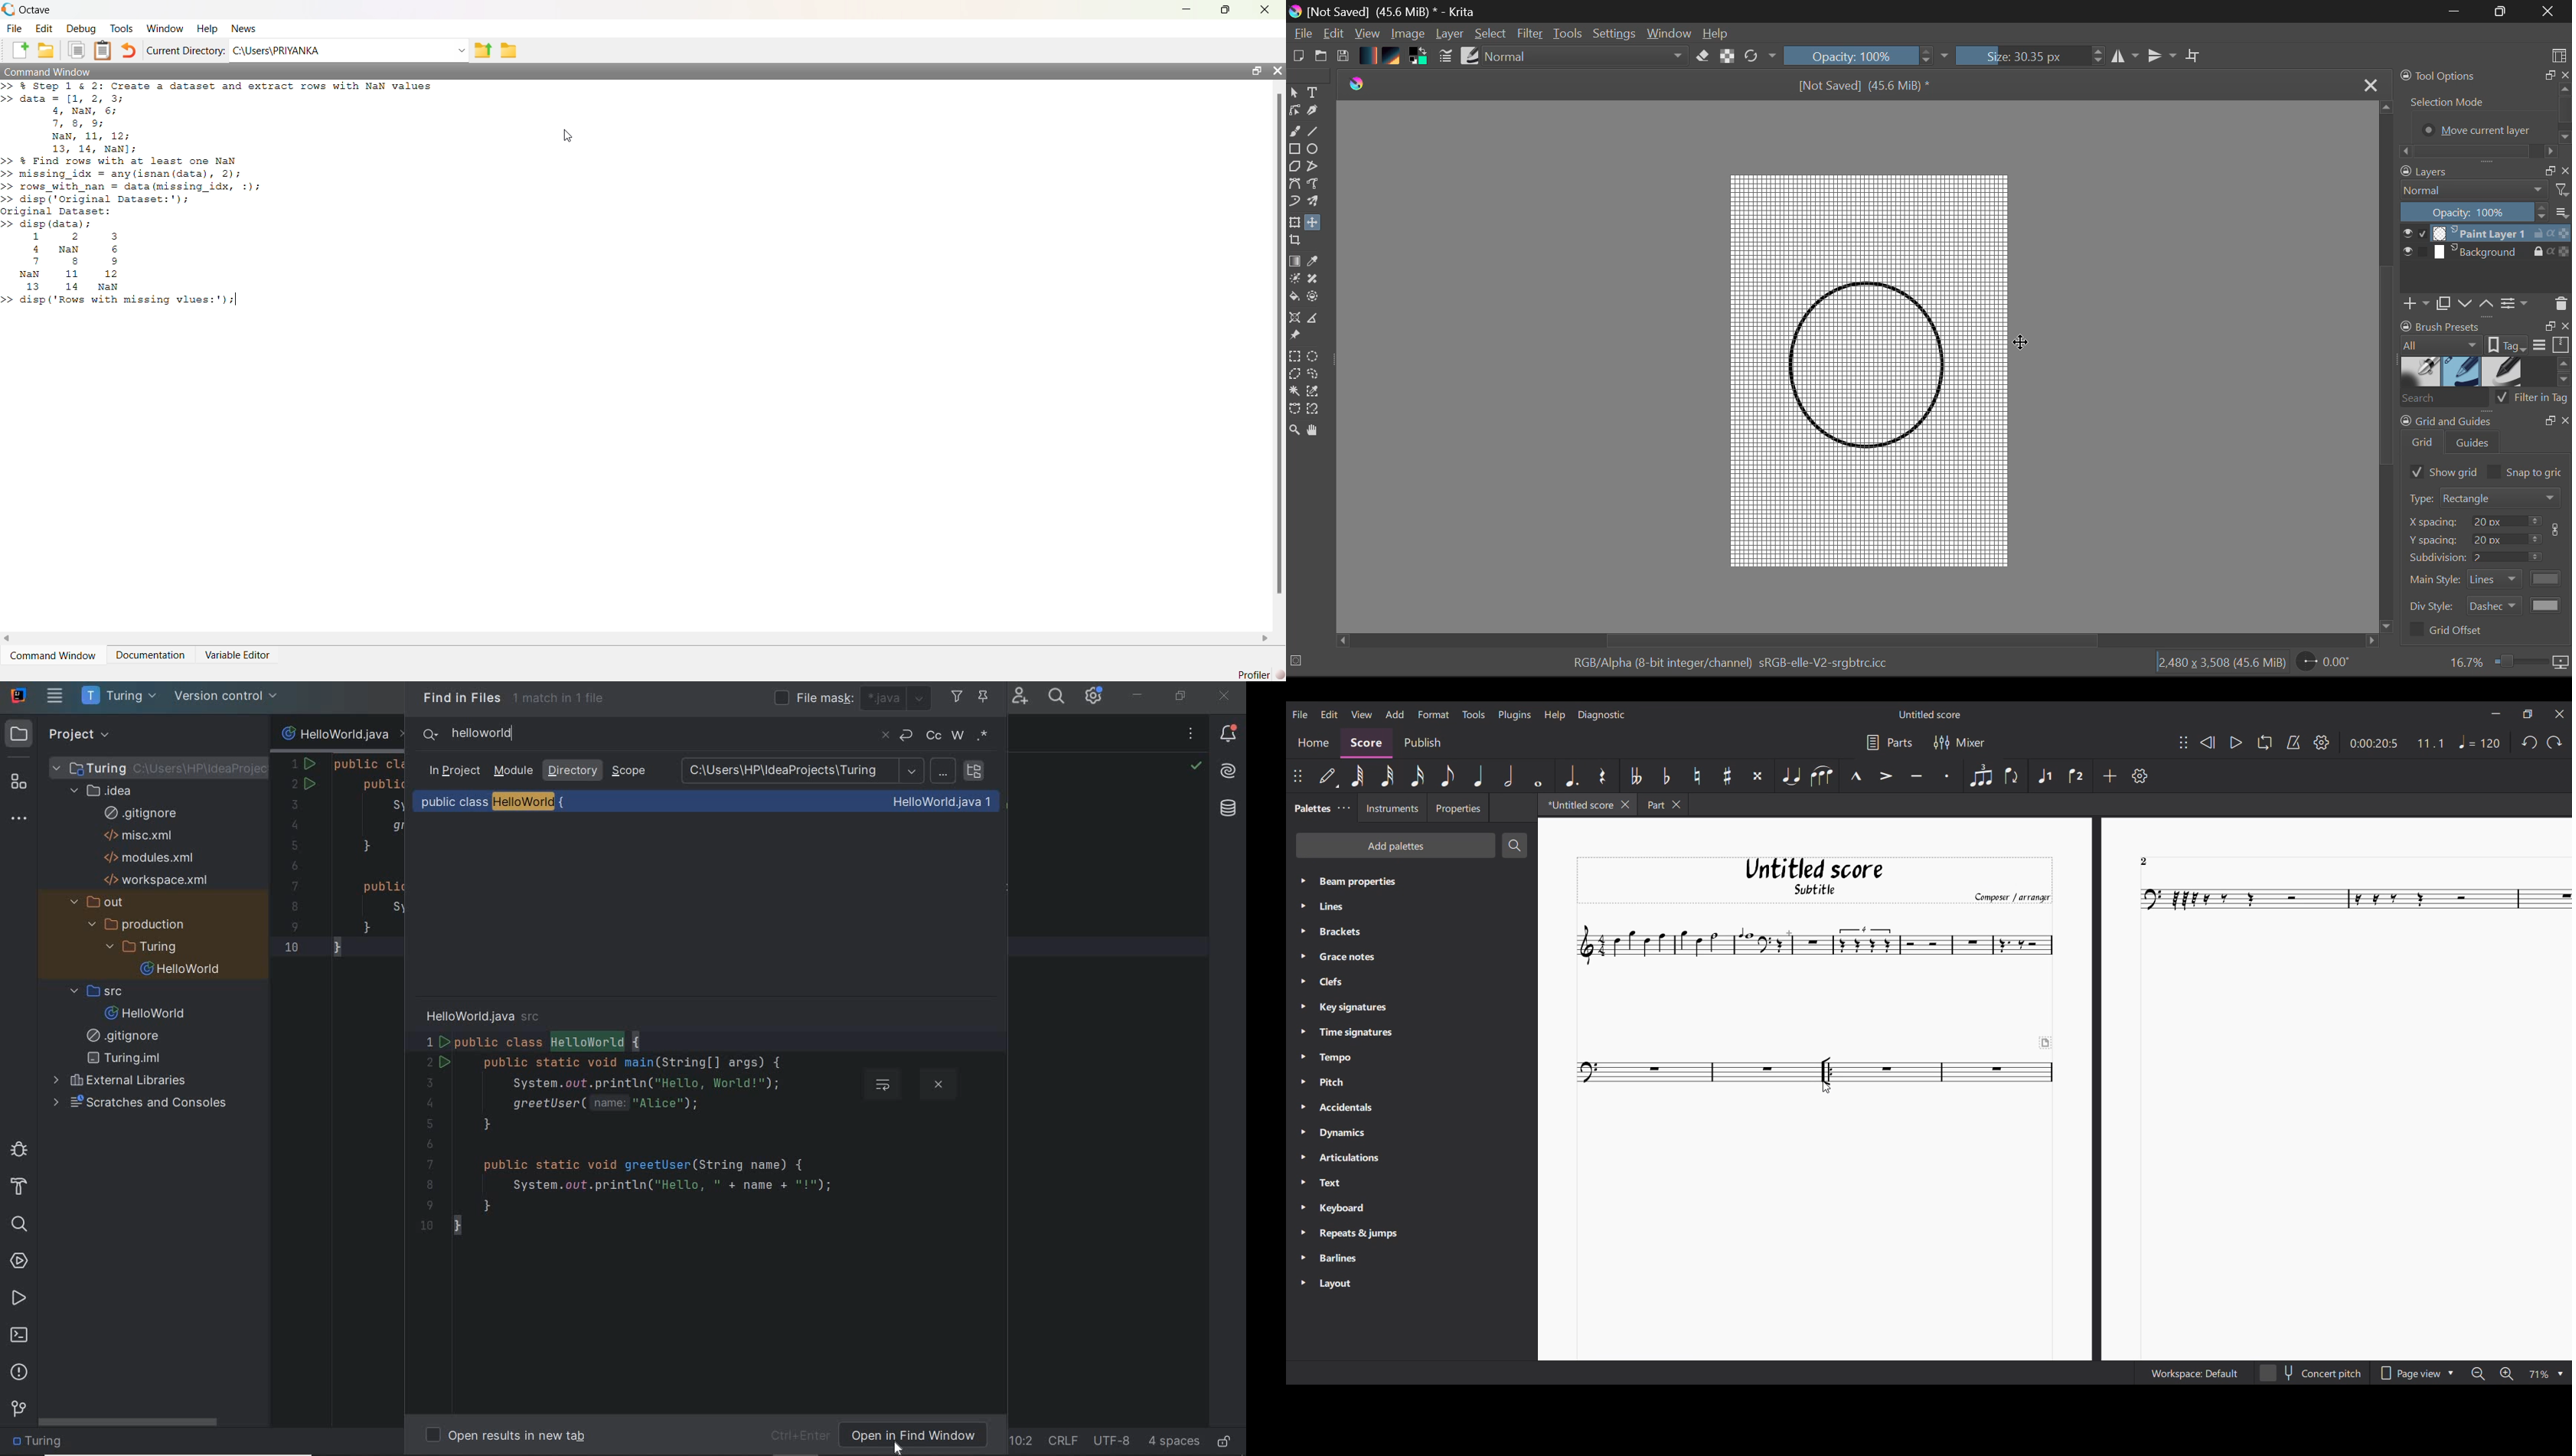 The height and width of the screenshot is (1456, 2576). I want to click on Search, so click(1514, 845).